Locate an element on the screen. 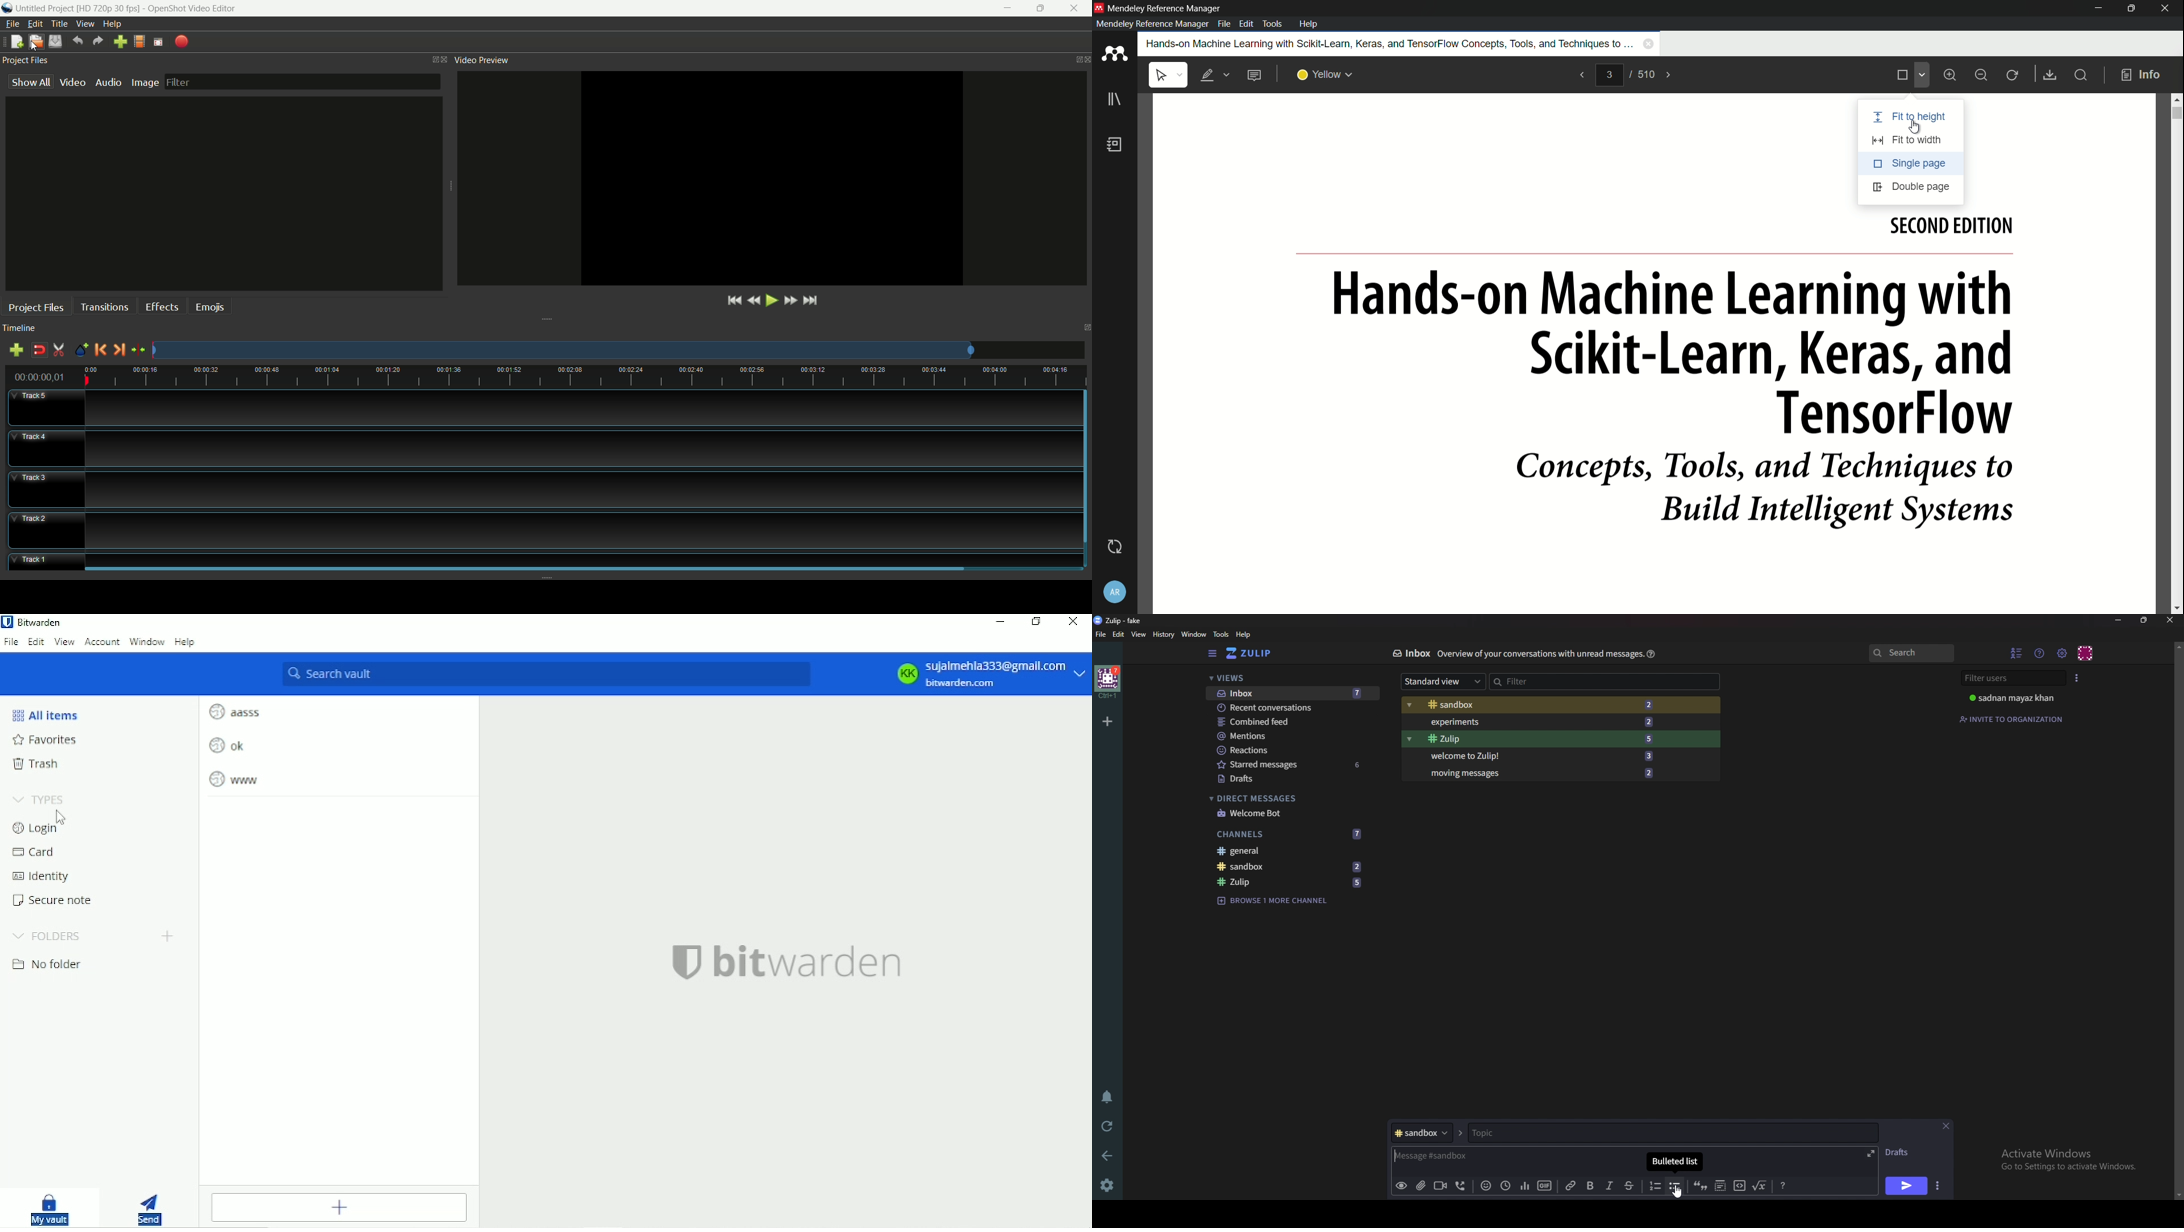 The height and width of the screenshot is (1232, 2184). select is located at coordinates (1168, 75).